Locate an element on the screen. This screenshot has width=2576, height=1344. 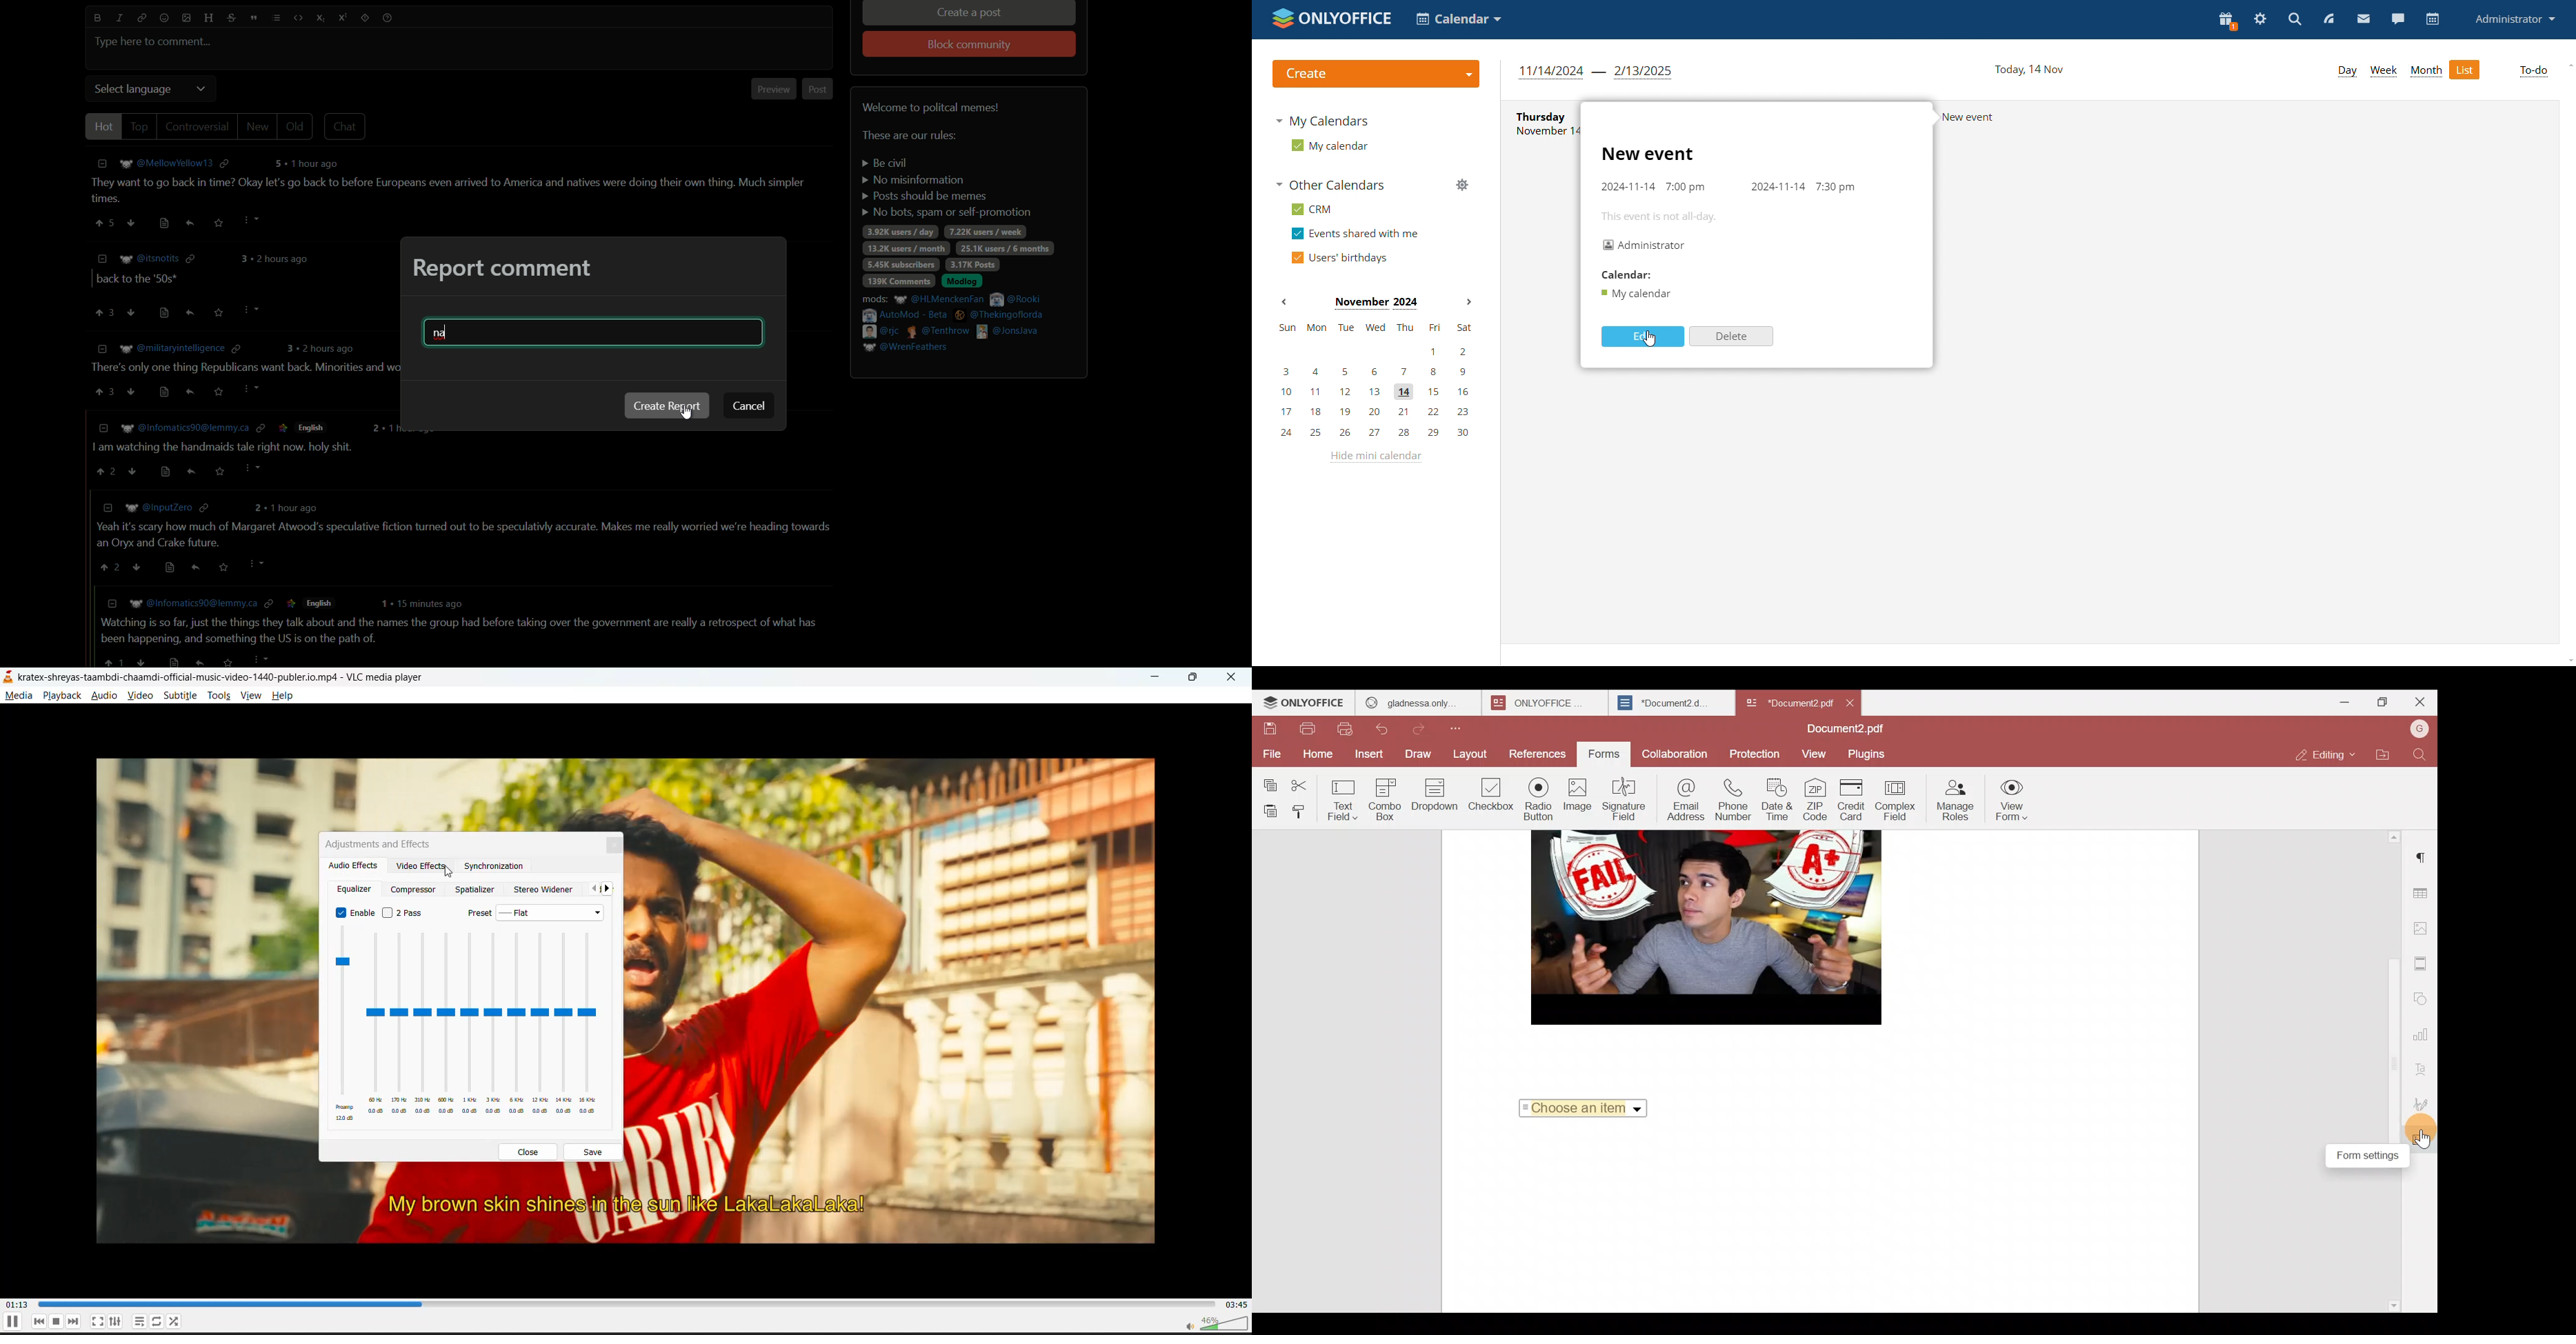
synchronization is located at coordinates (493, 869).